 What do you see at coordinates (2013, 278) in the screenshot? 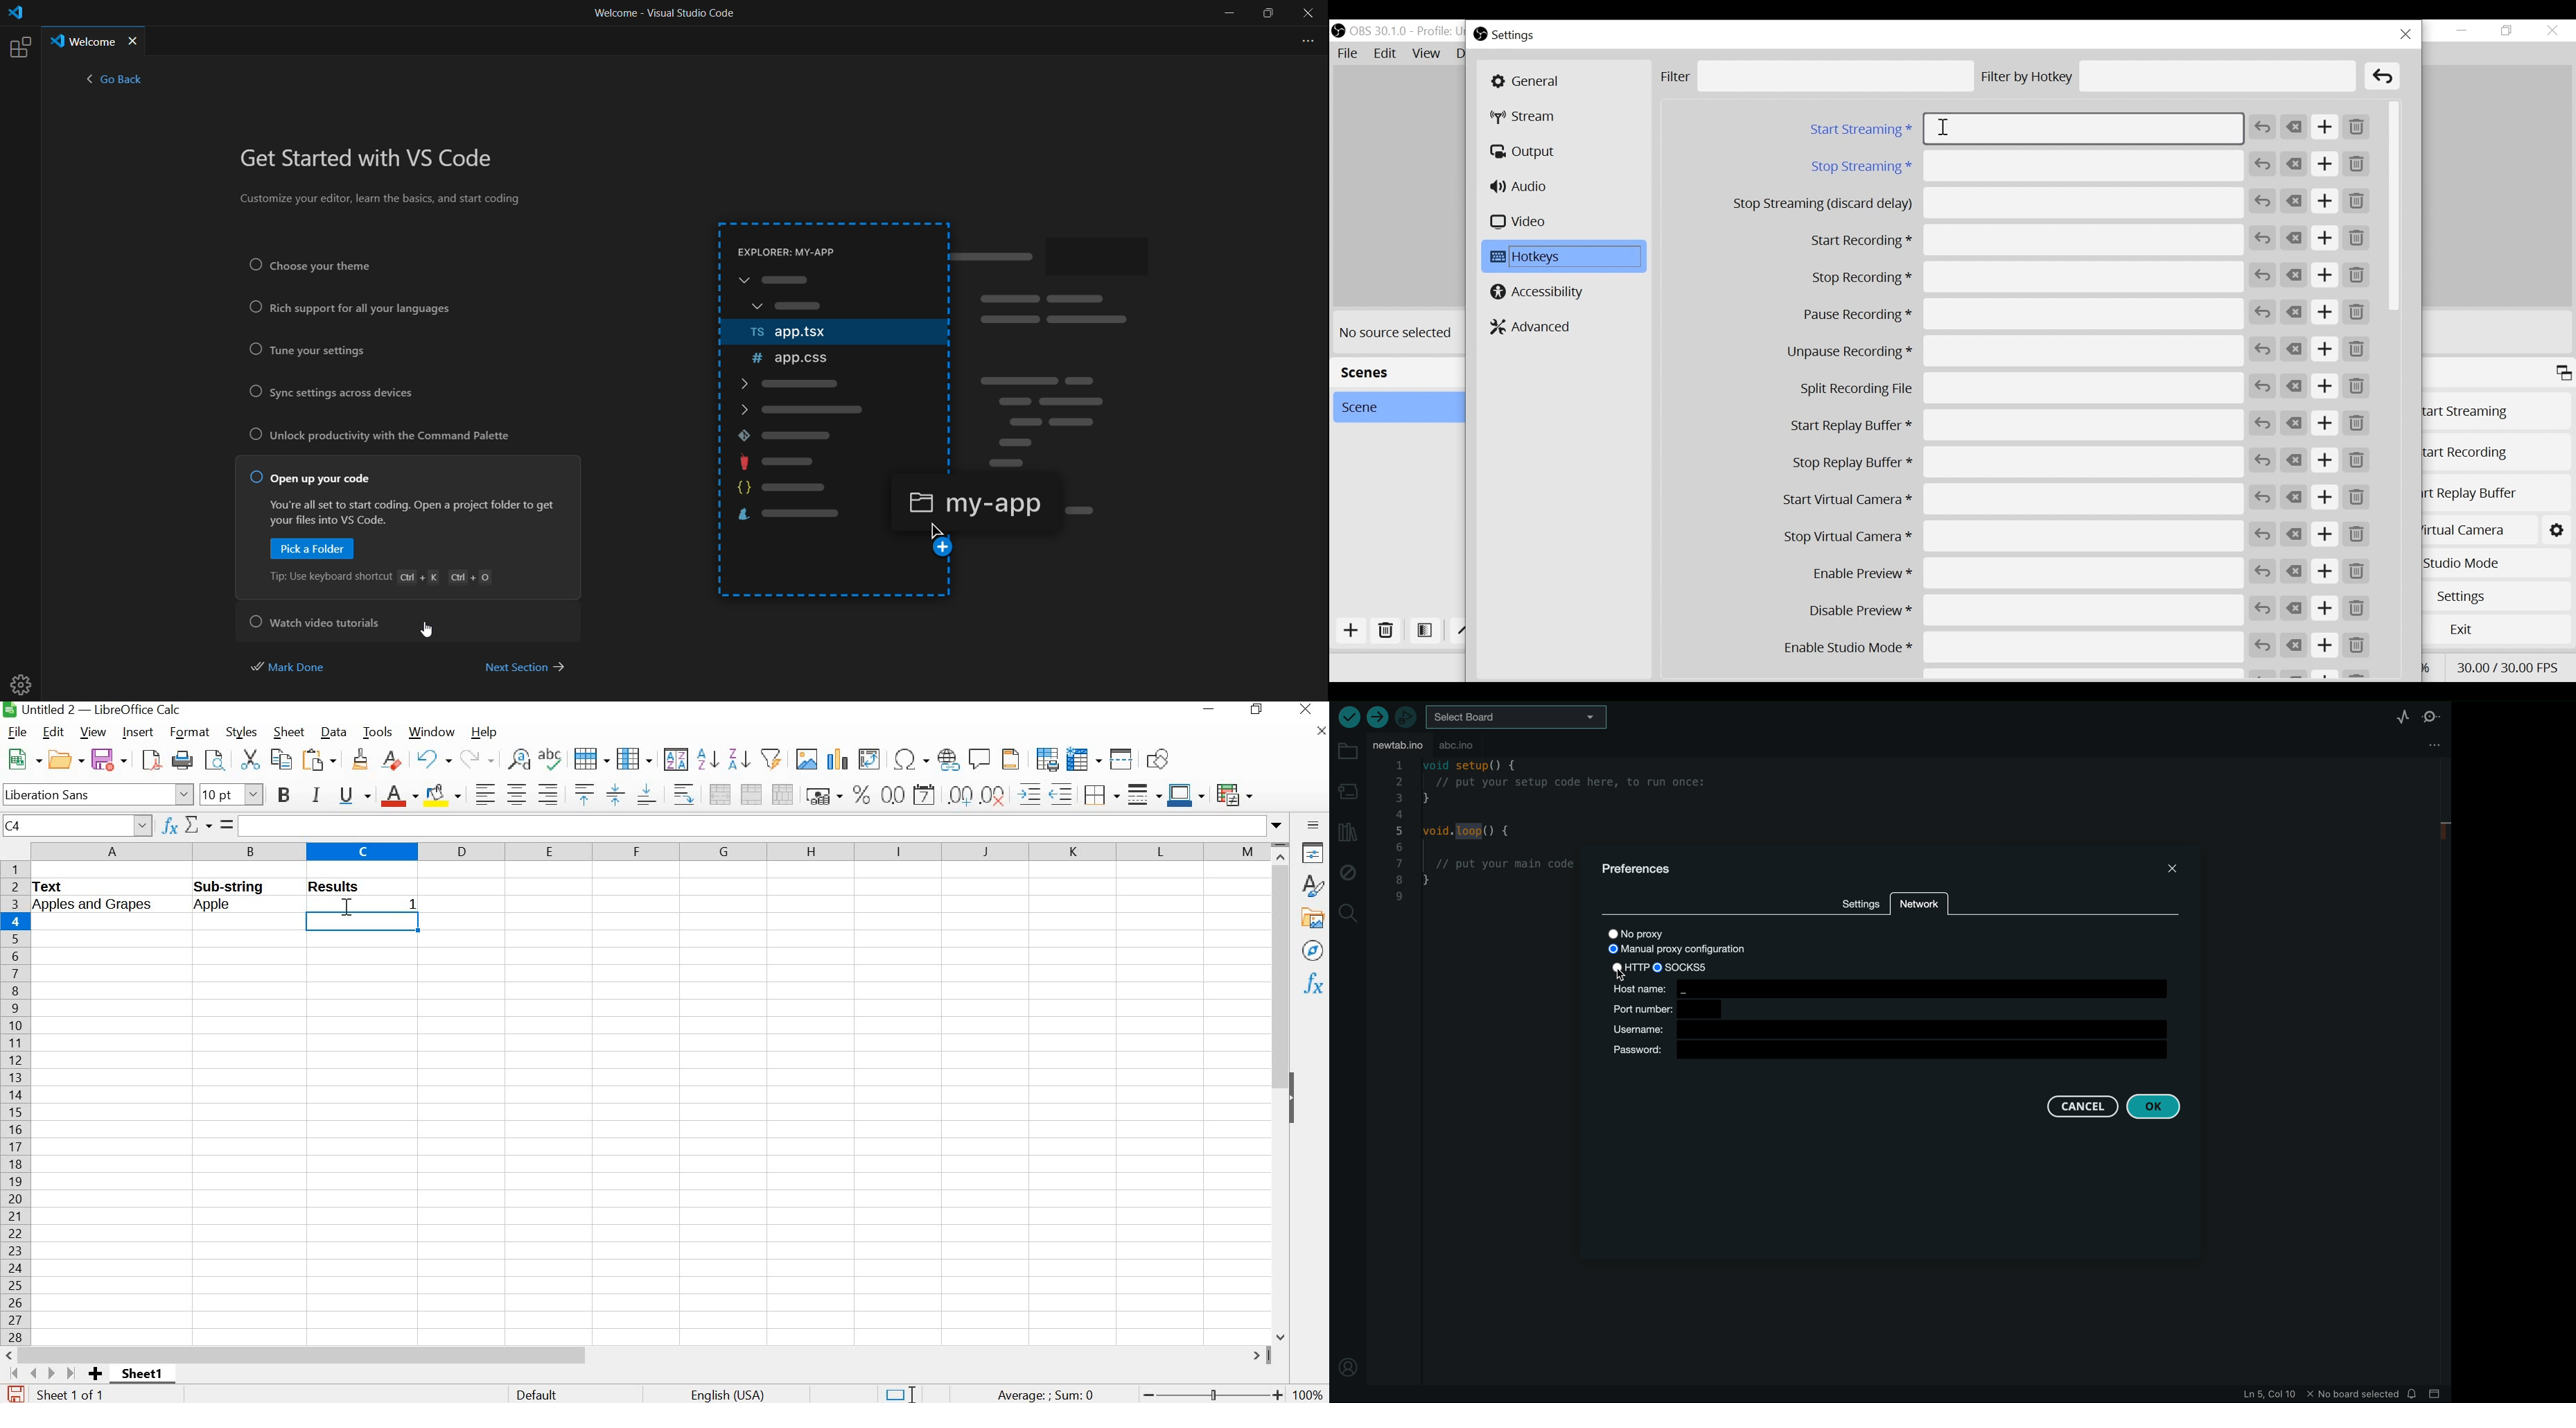
I see `Stop Recording` at bounding box center [2013, 278].